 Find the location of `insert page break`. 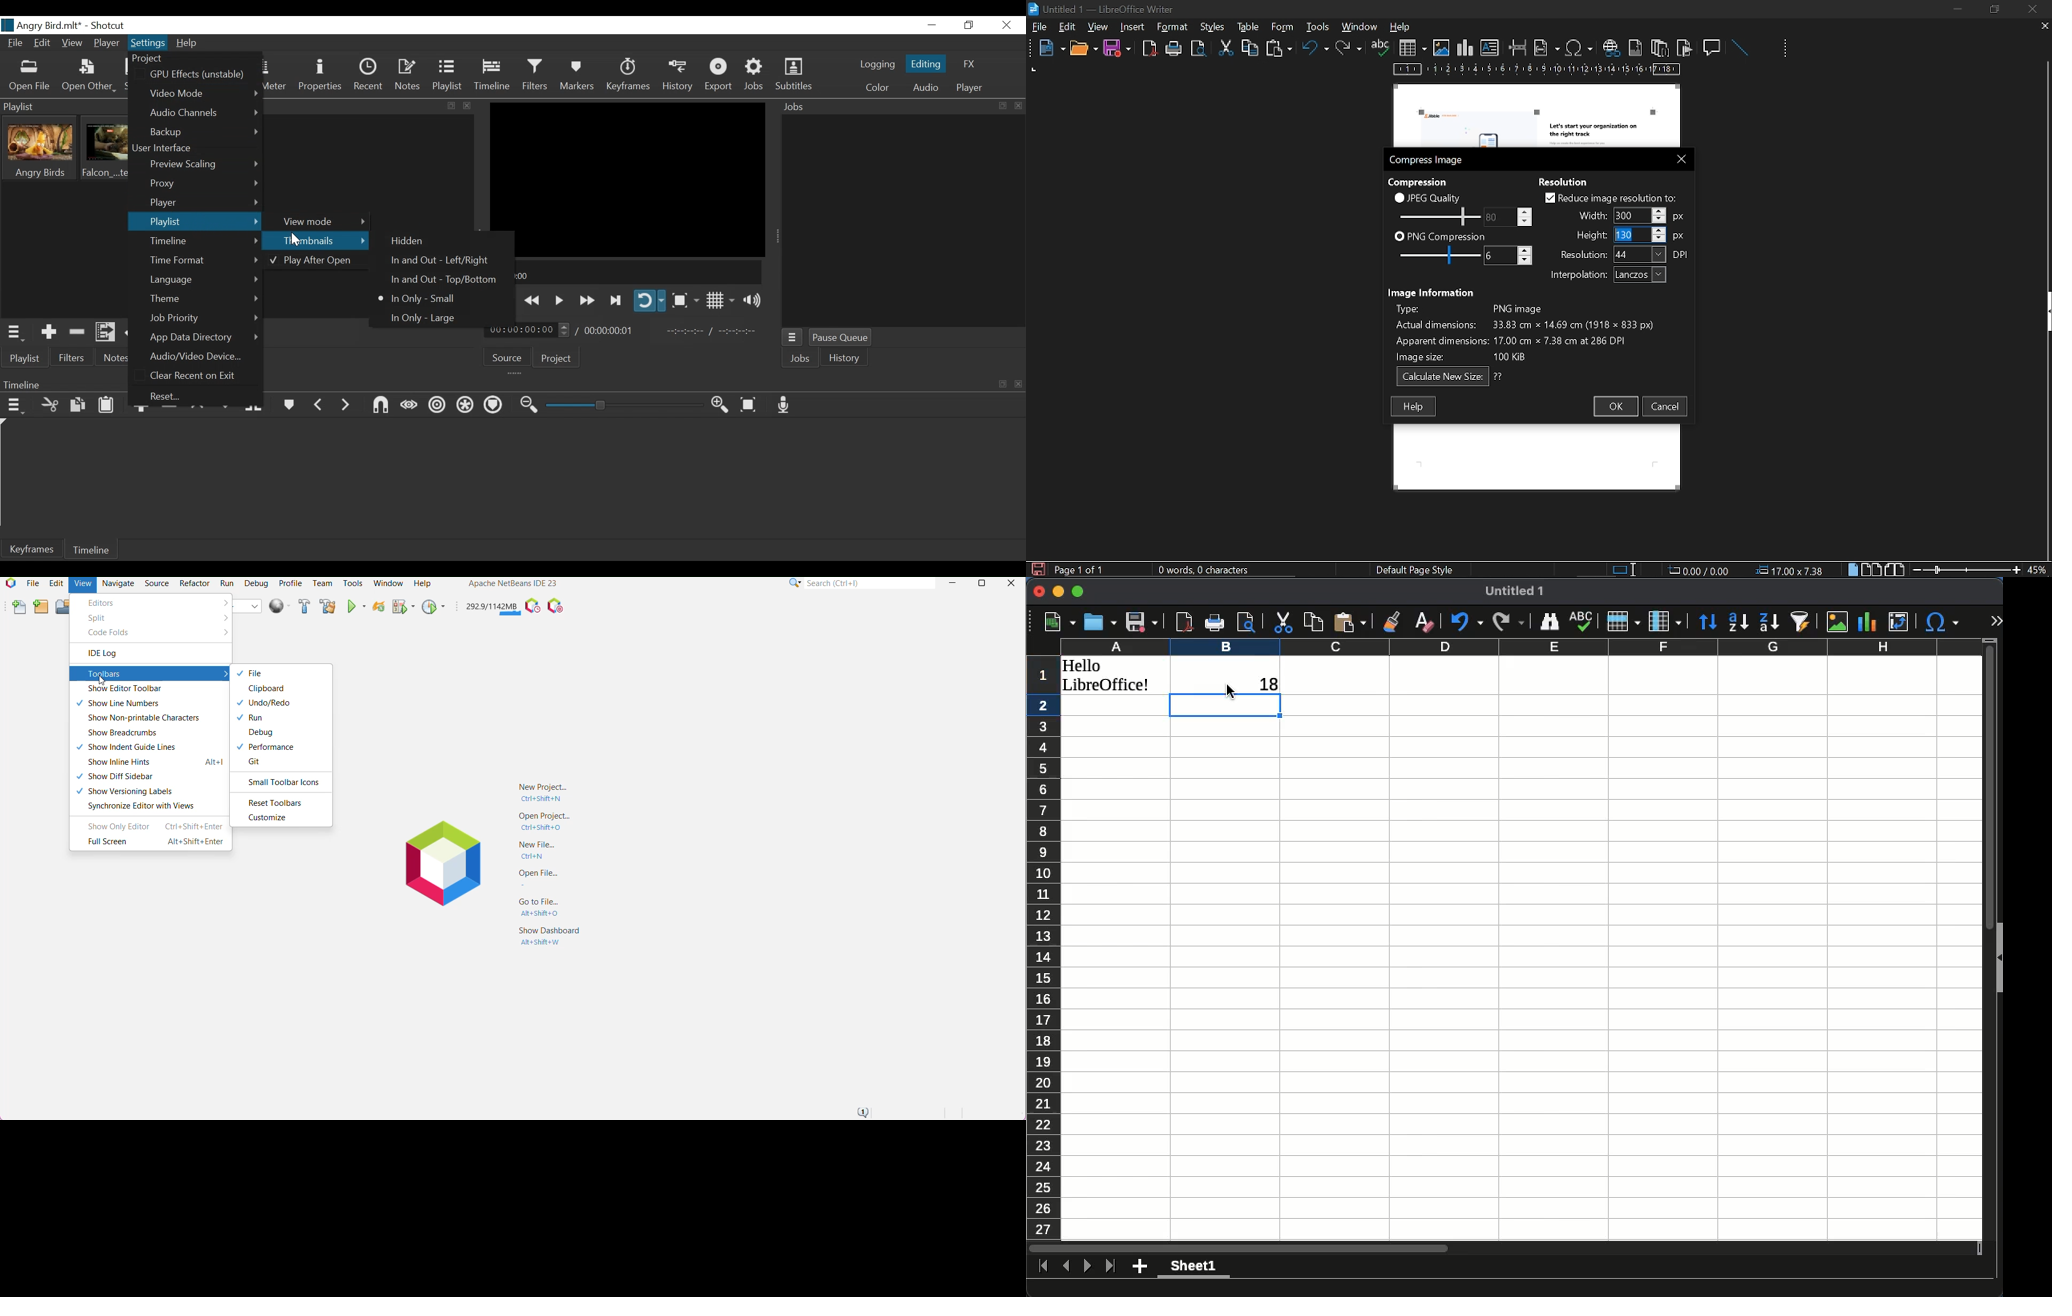

insert page break is located at coordinates (1518, 48).